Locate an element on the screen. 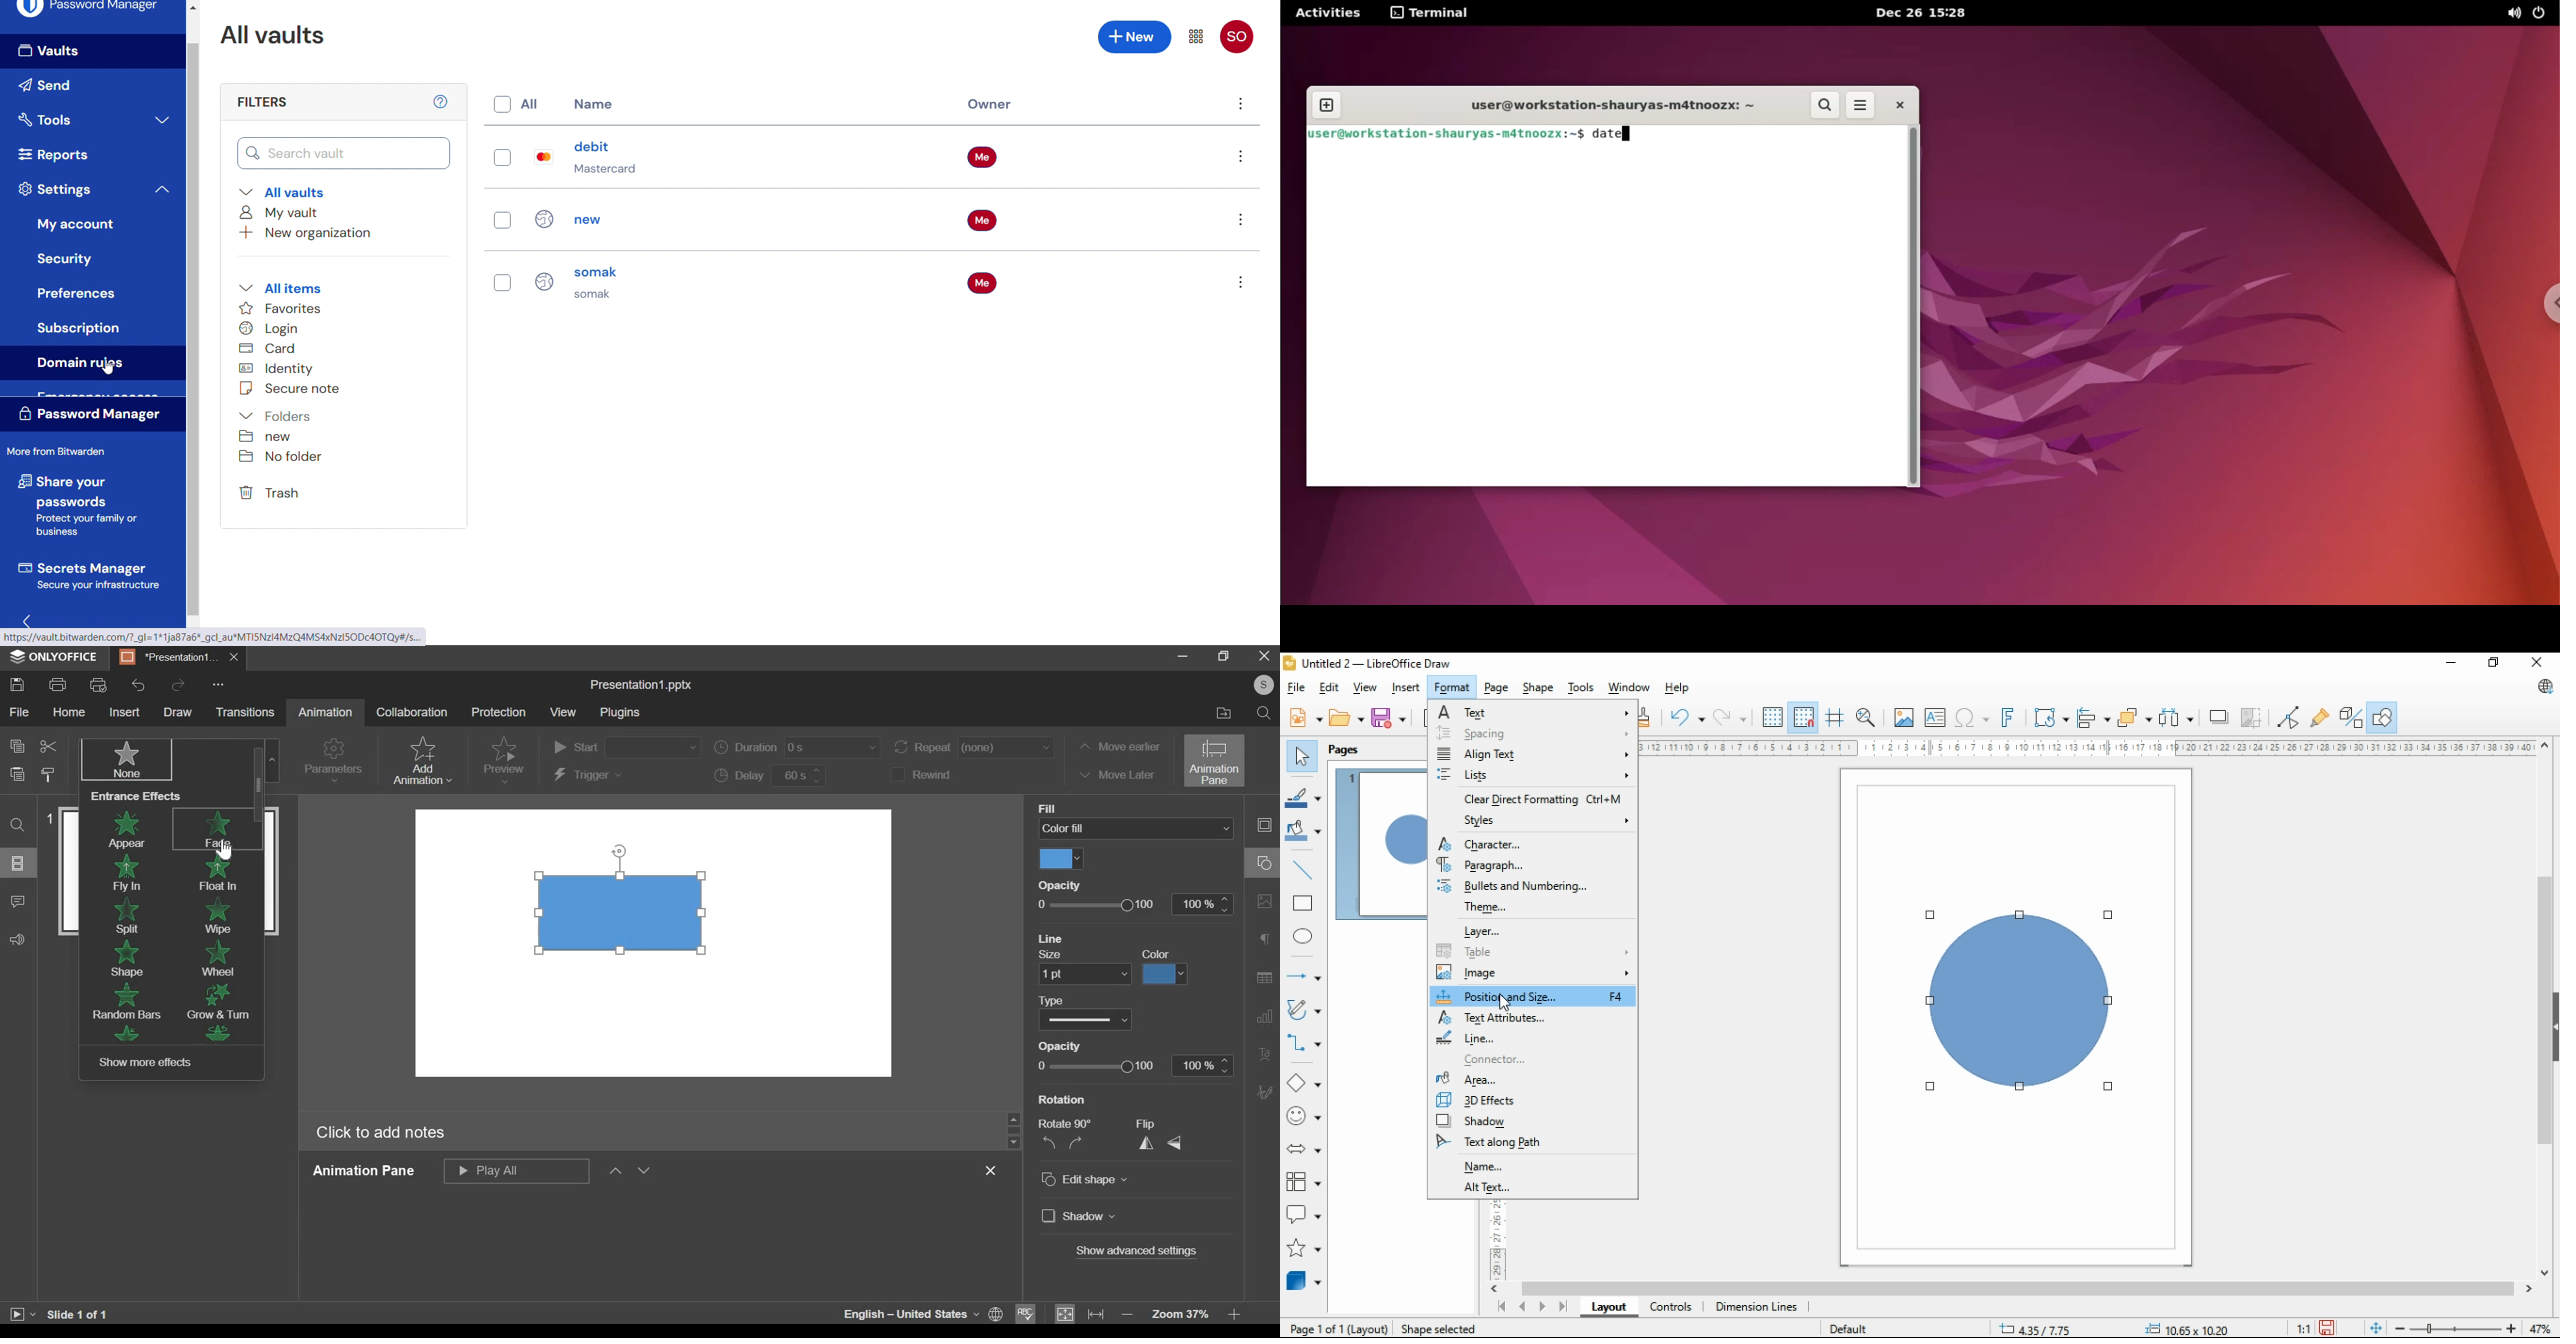 This screenshot has height=1344, width=2576. view is located at coordinates (1364, 687).